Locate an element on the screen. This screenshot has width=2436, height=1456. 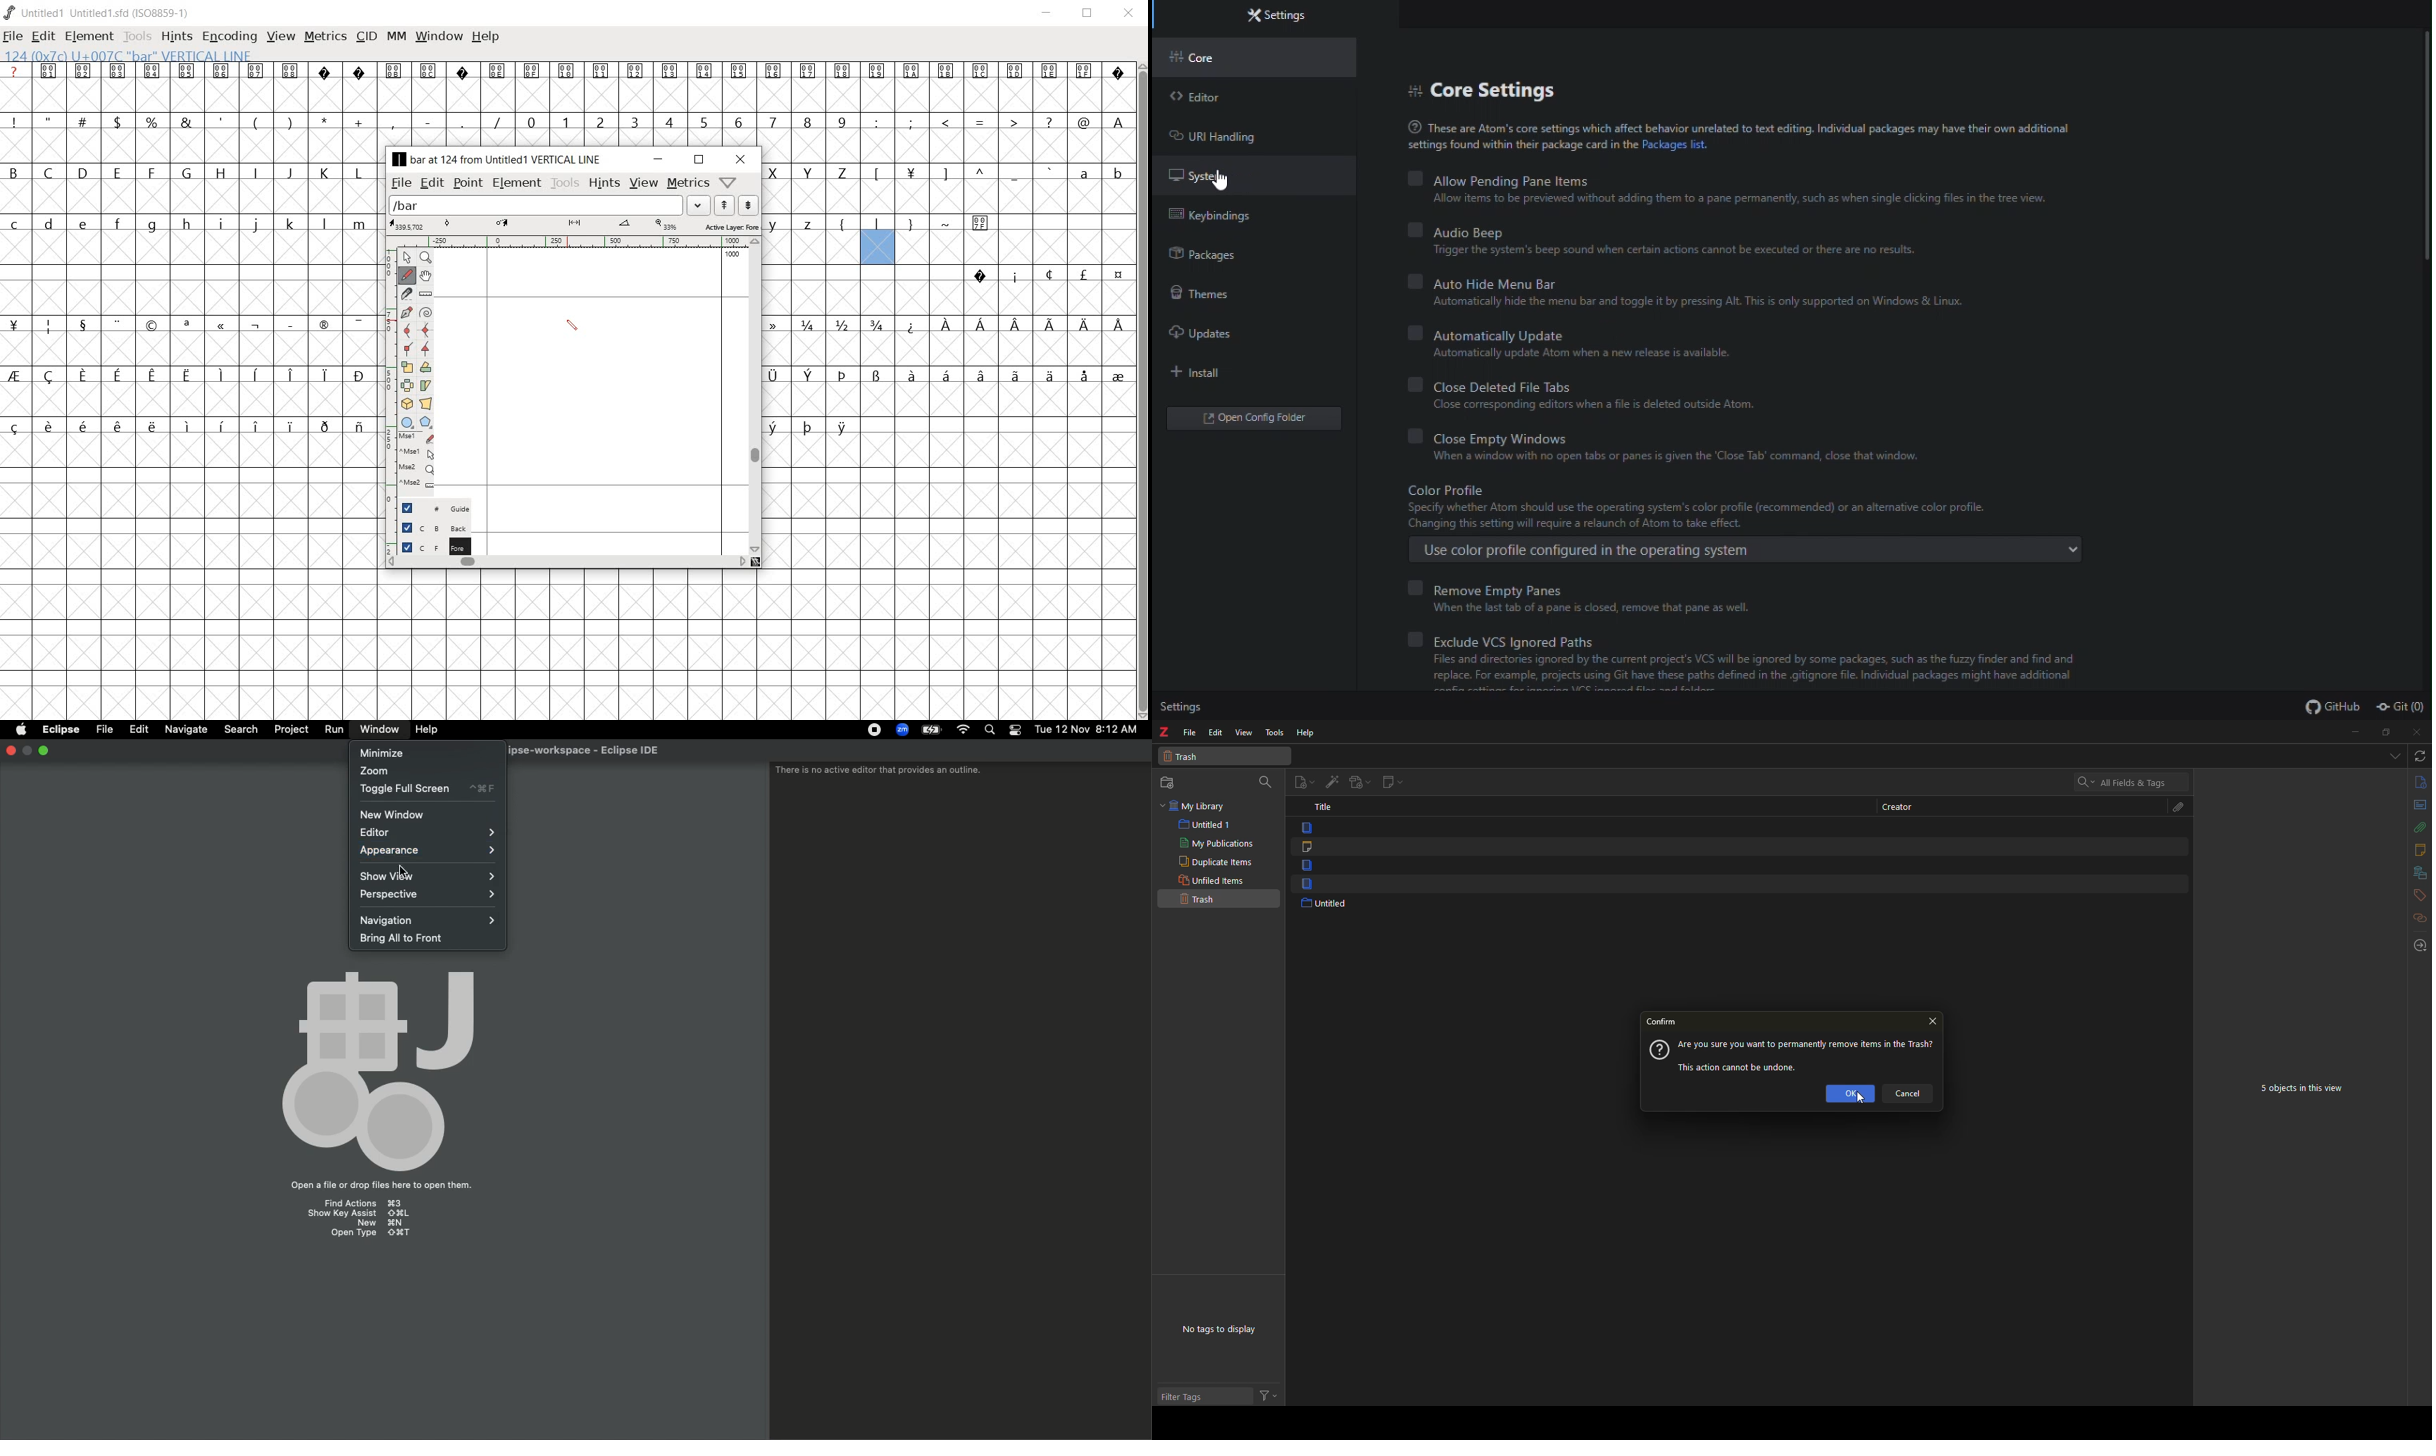
view is located at coordinates (644, 182).